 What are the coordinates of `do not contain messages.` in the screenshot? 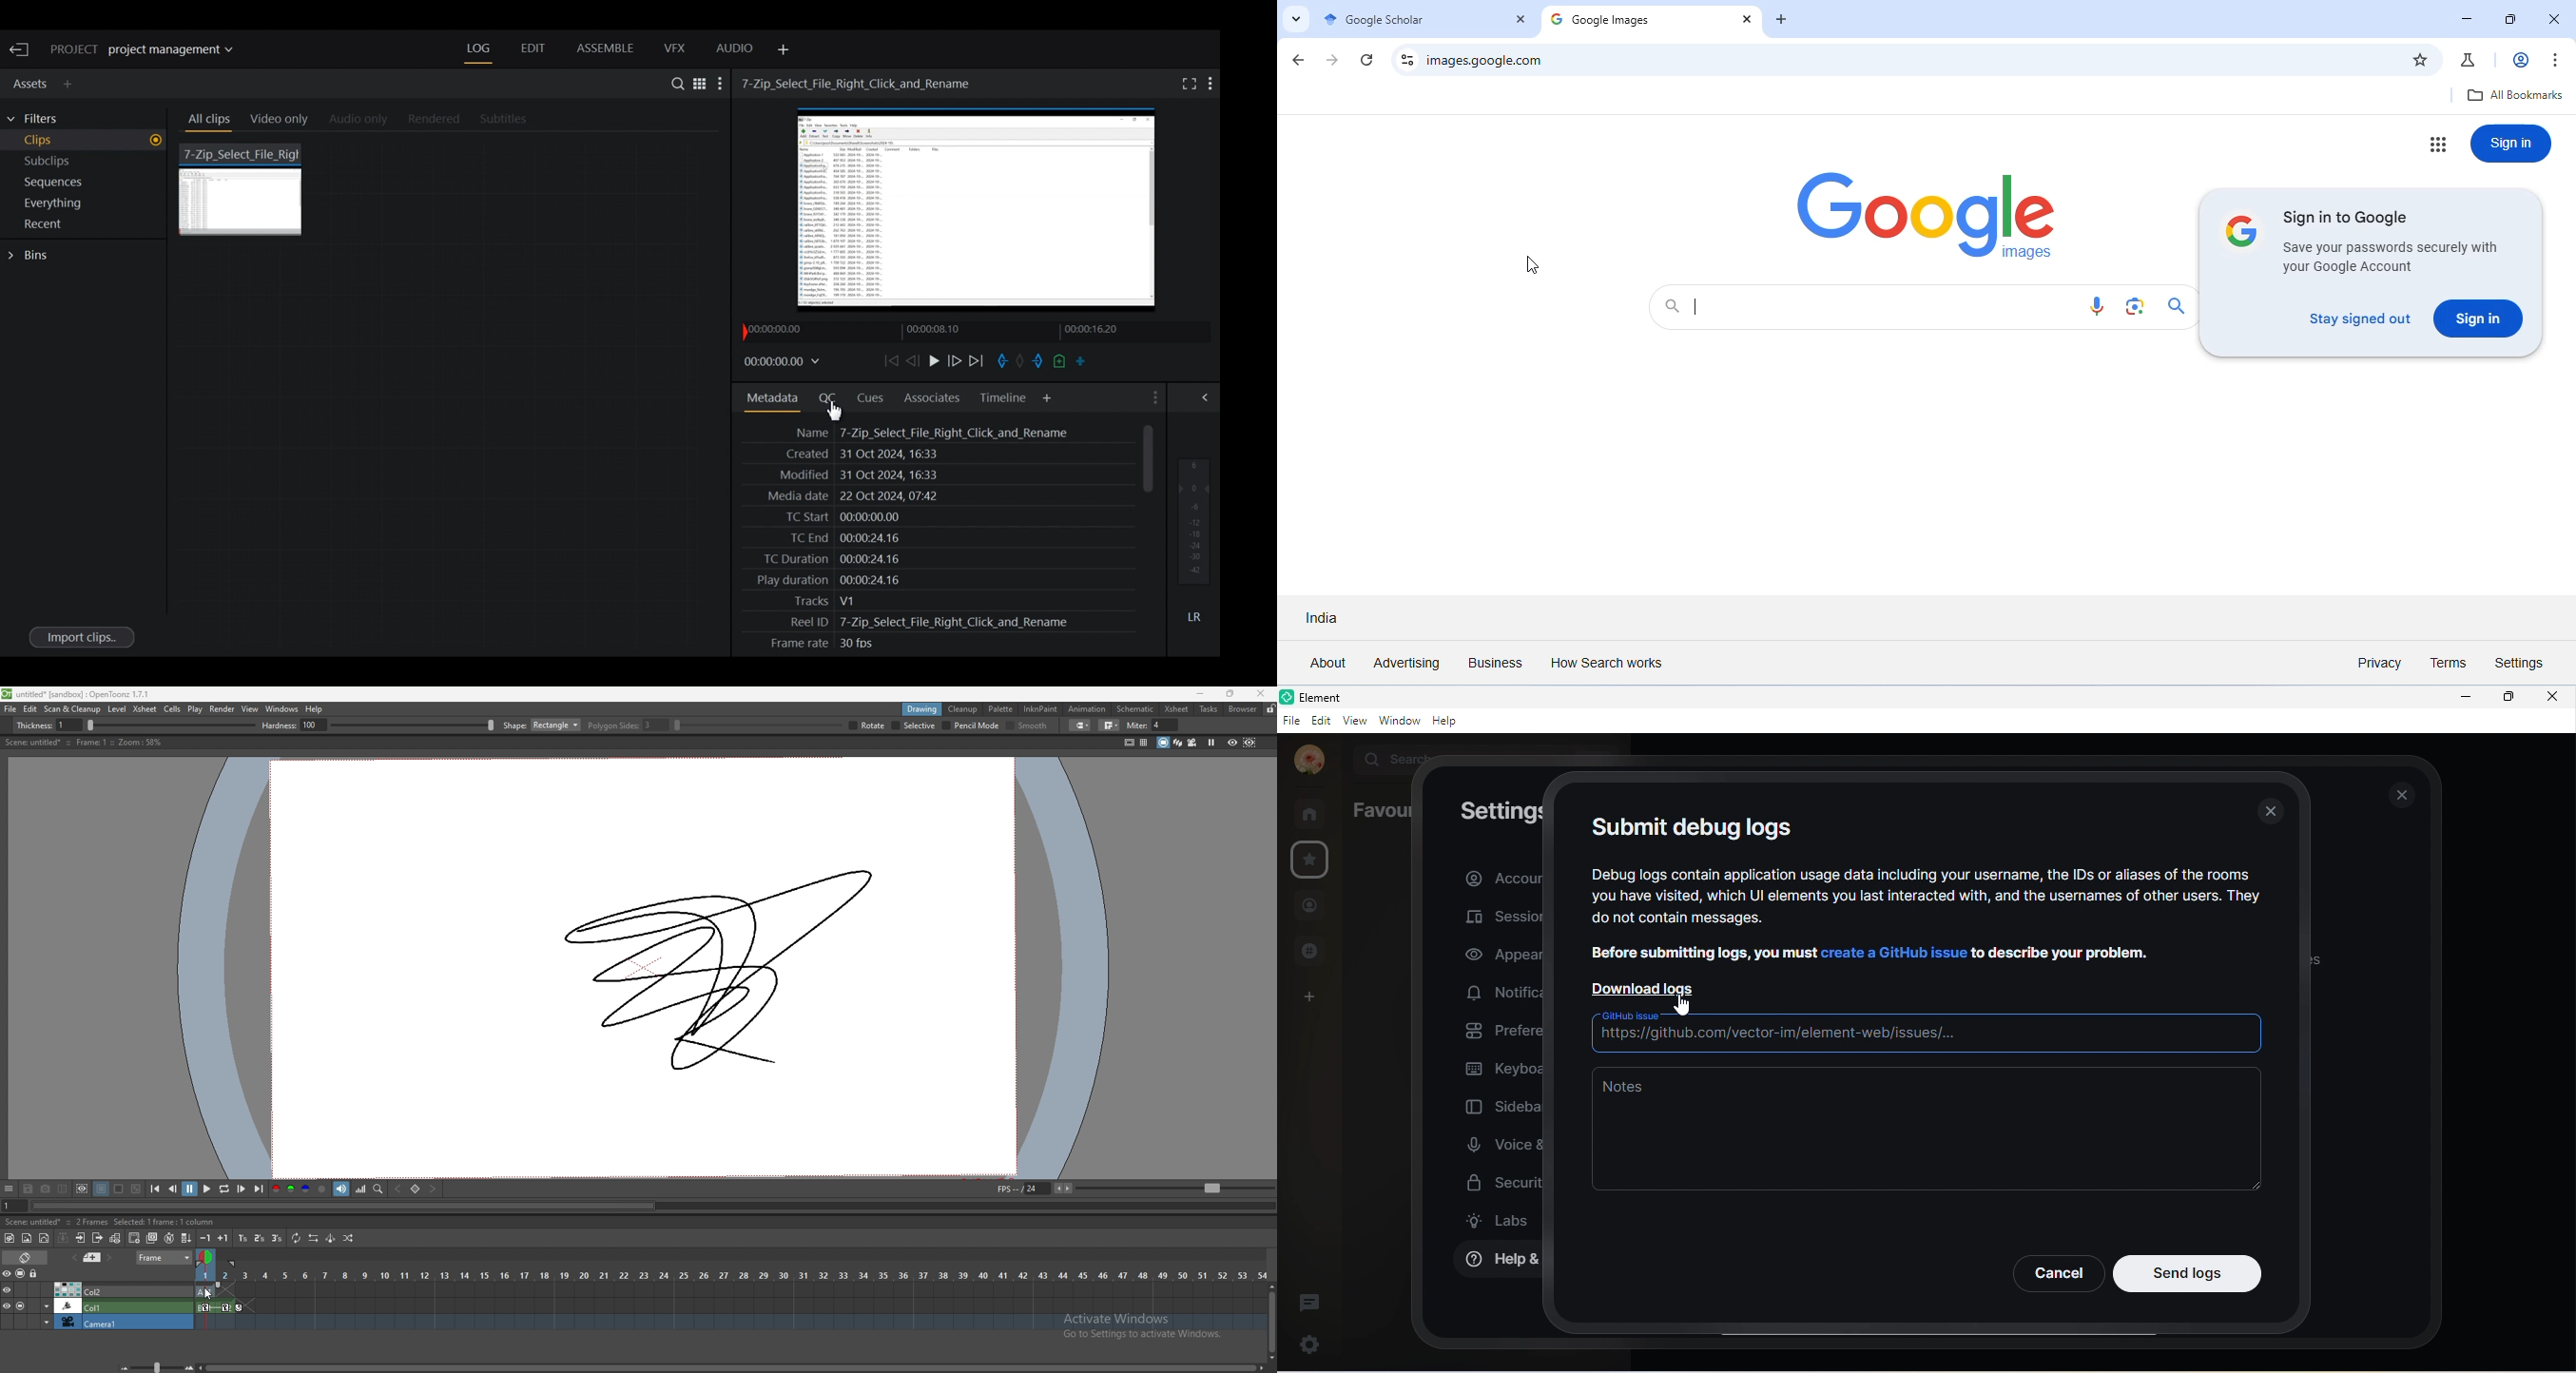 It's located at (1715, 920).